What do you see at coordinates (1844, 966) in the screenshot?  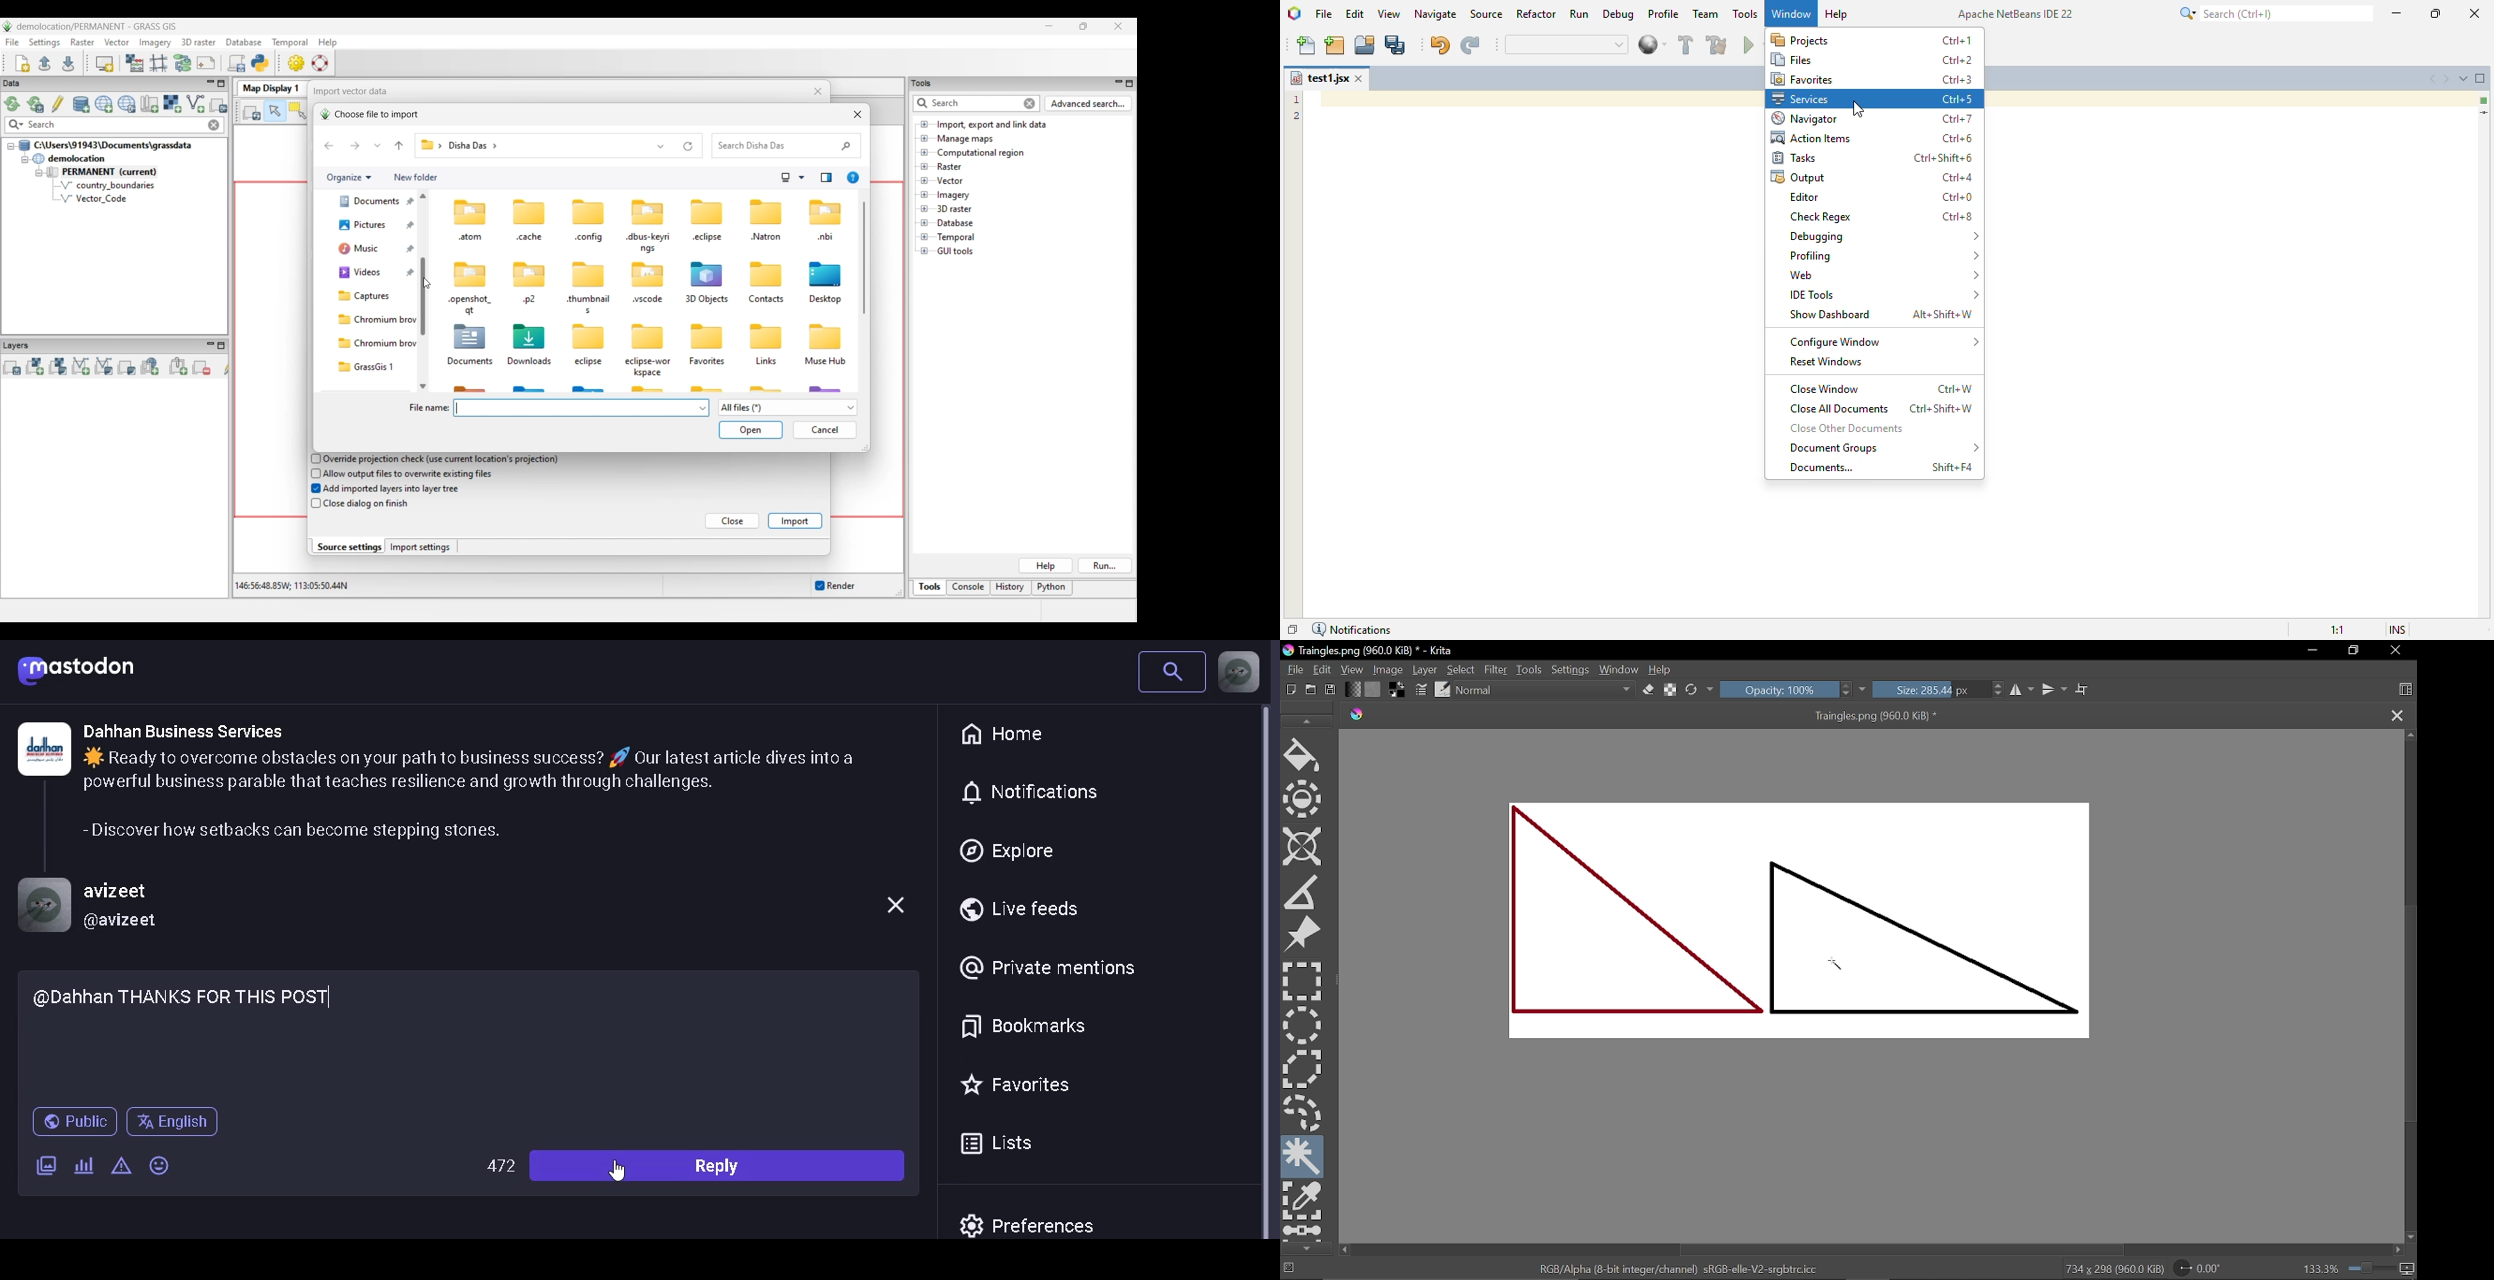 I see `Cursor` at bounding box center [1844, 966].